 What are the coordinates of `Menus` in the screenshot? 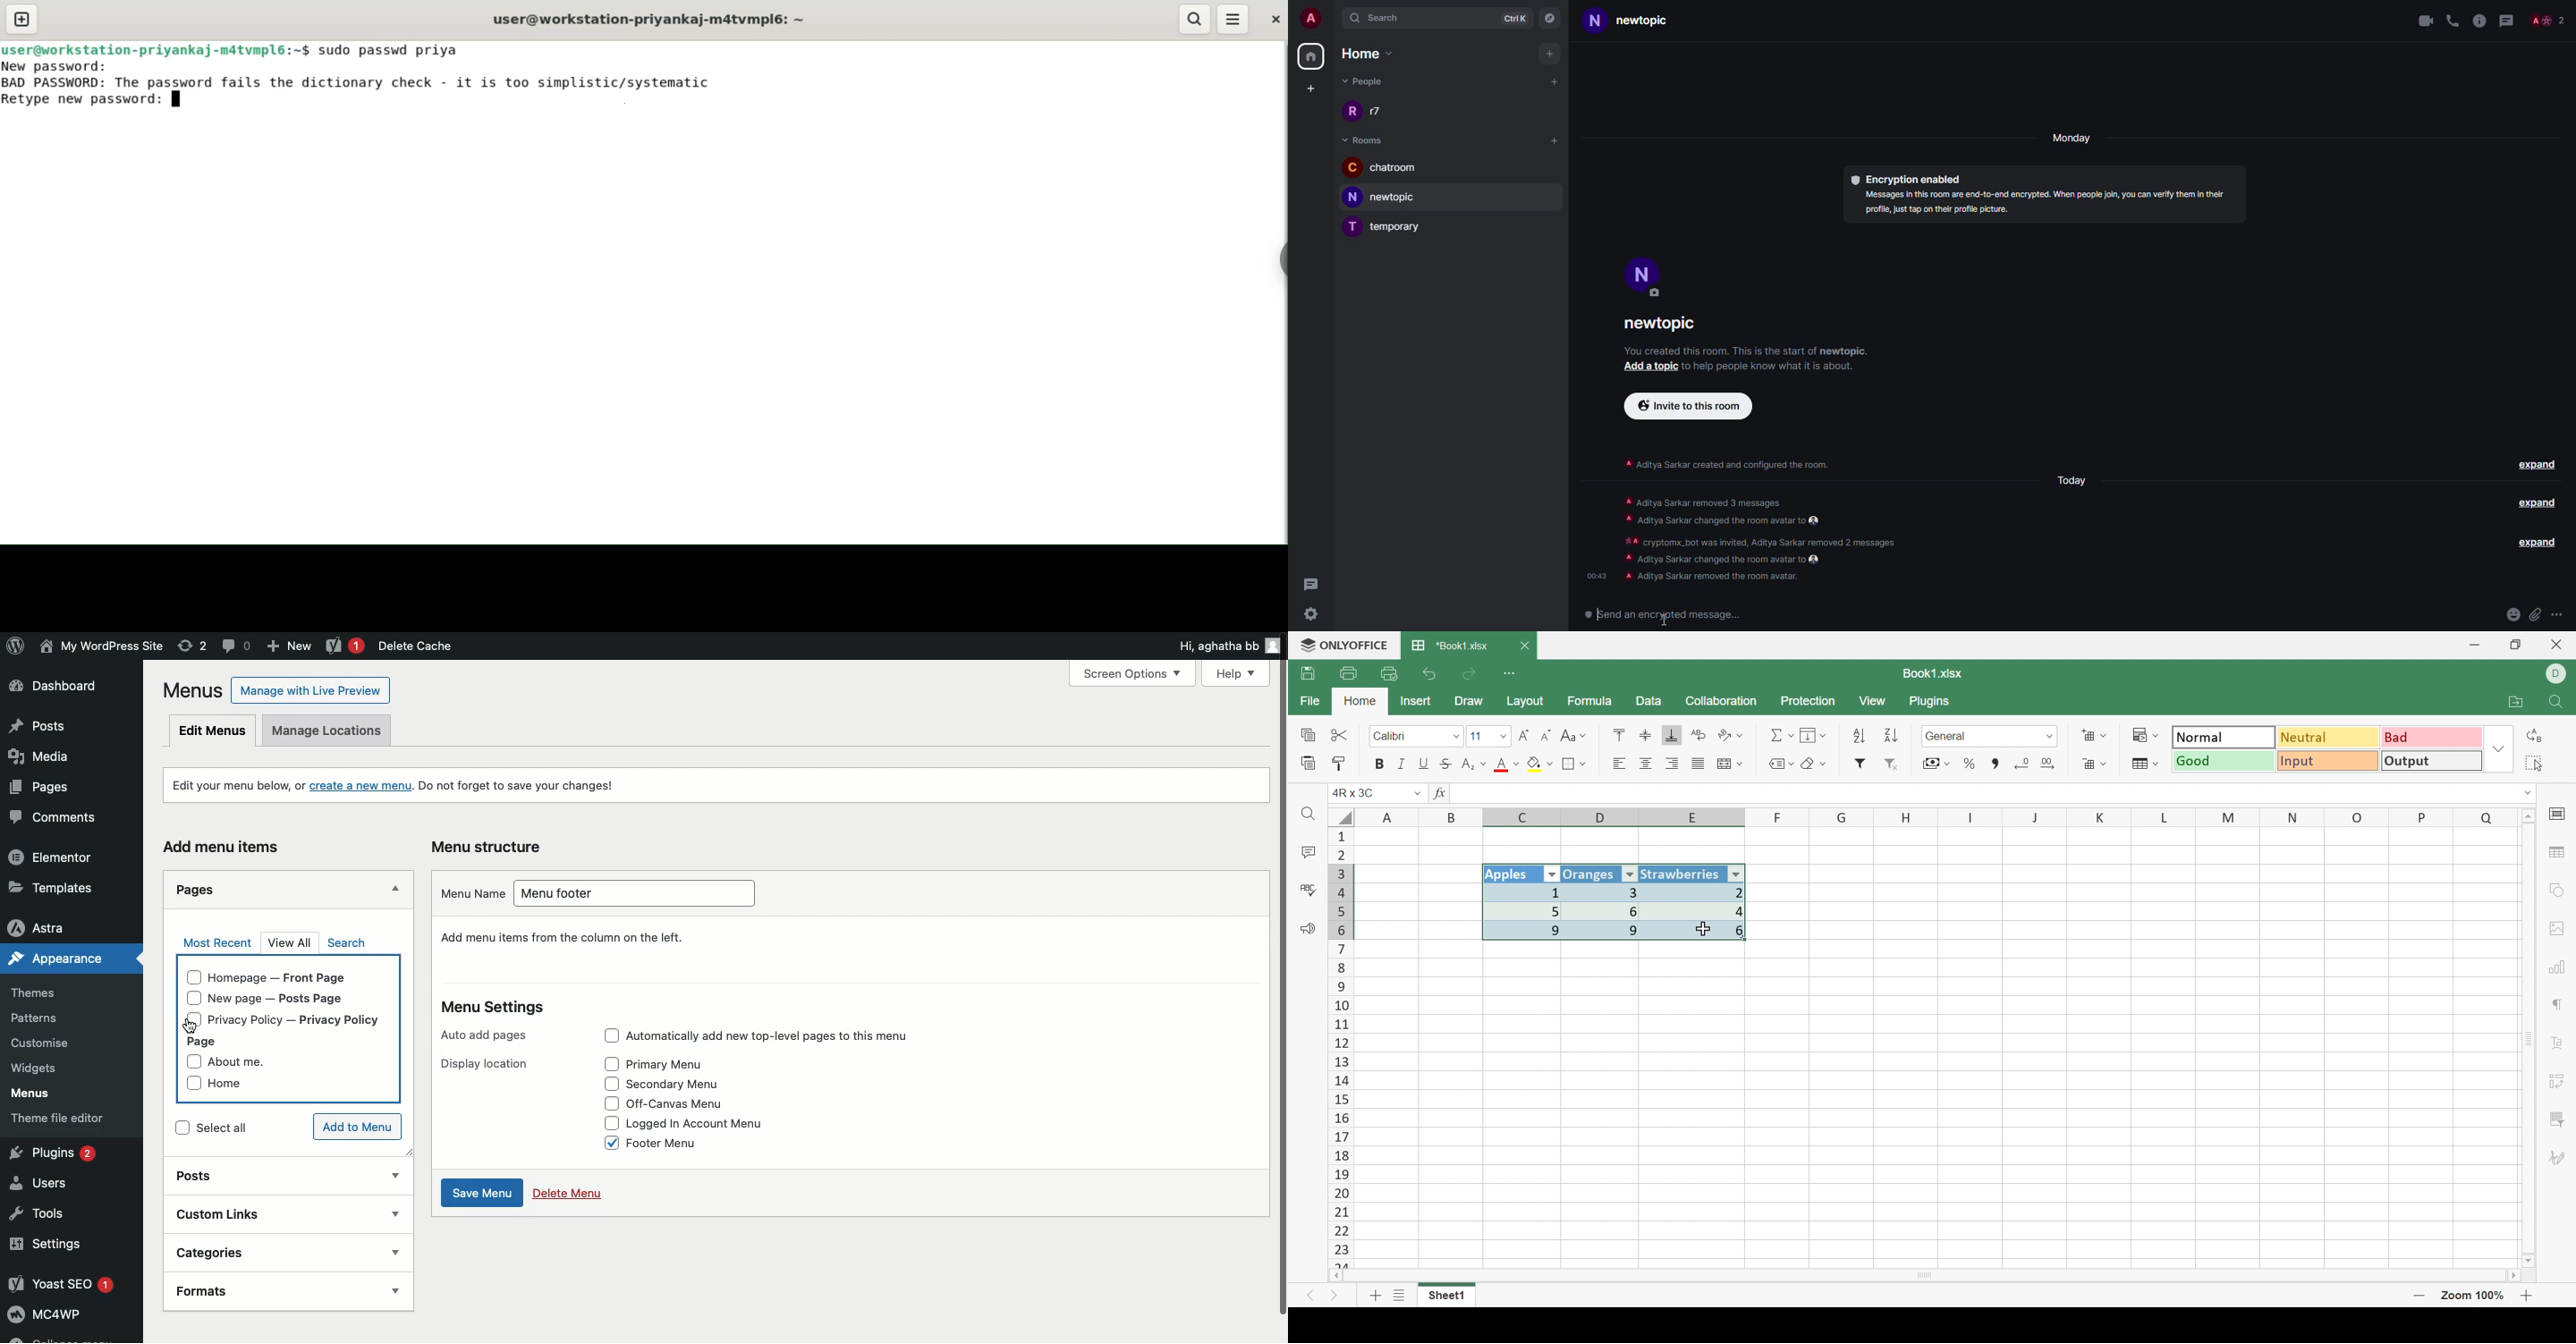 It's located at (43, 1095).